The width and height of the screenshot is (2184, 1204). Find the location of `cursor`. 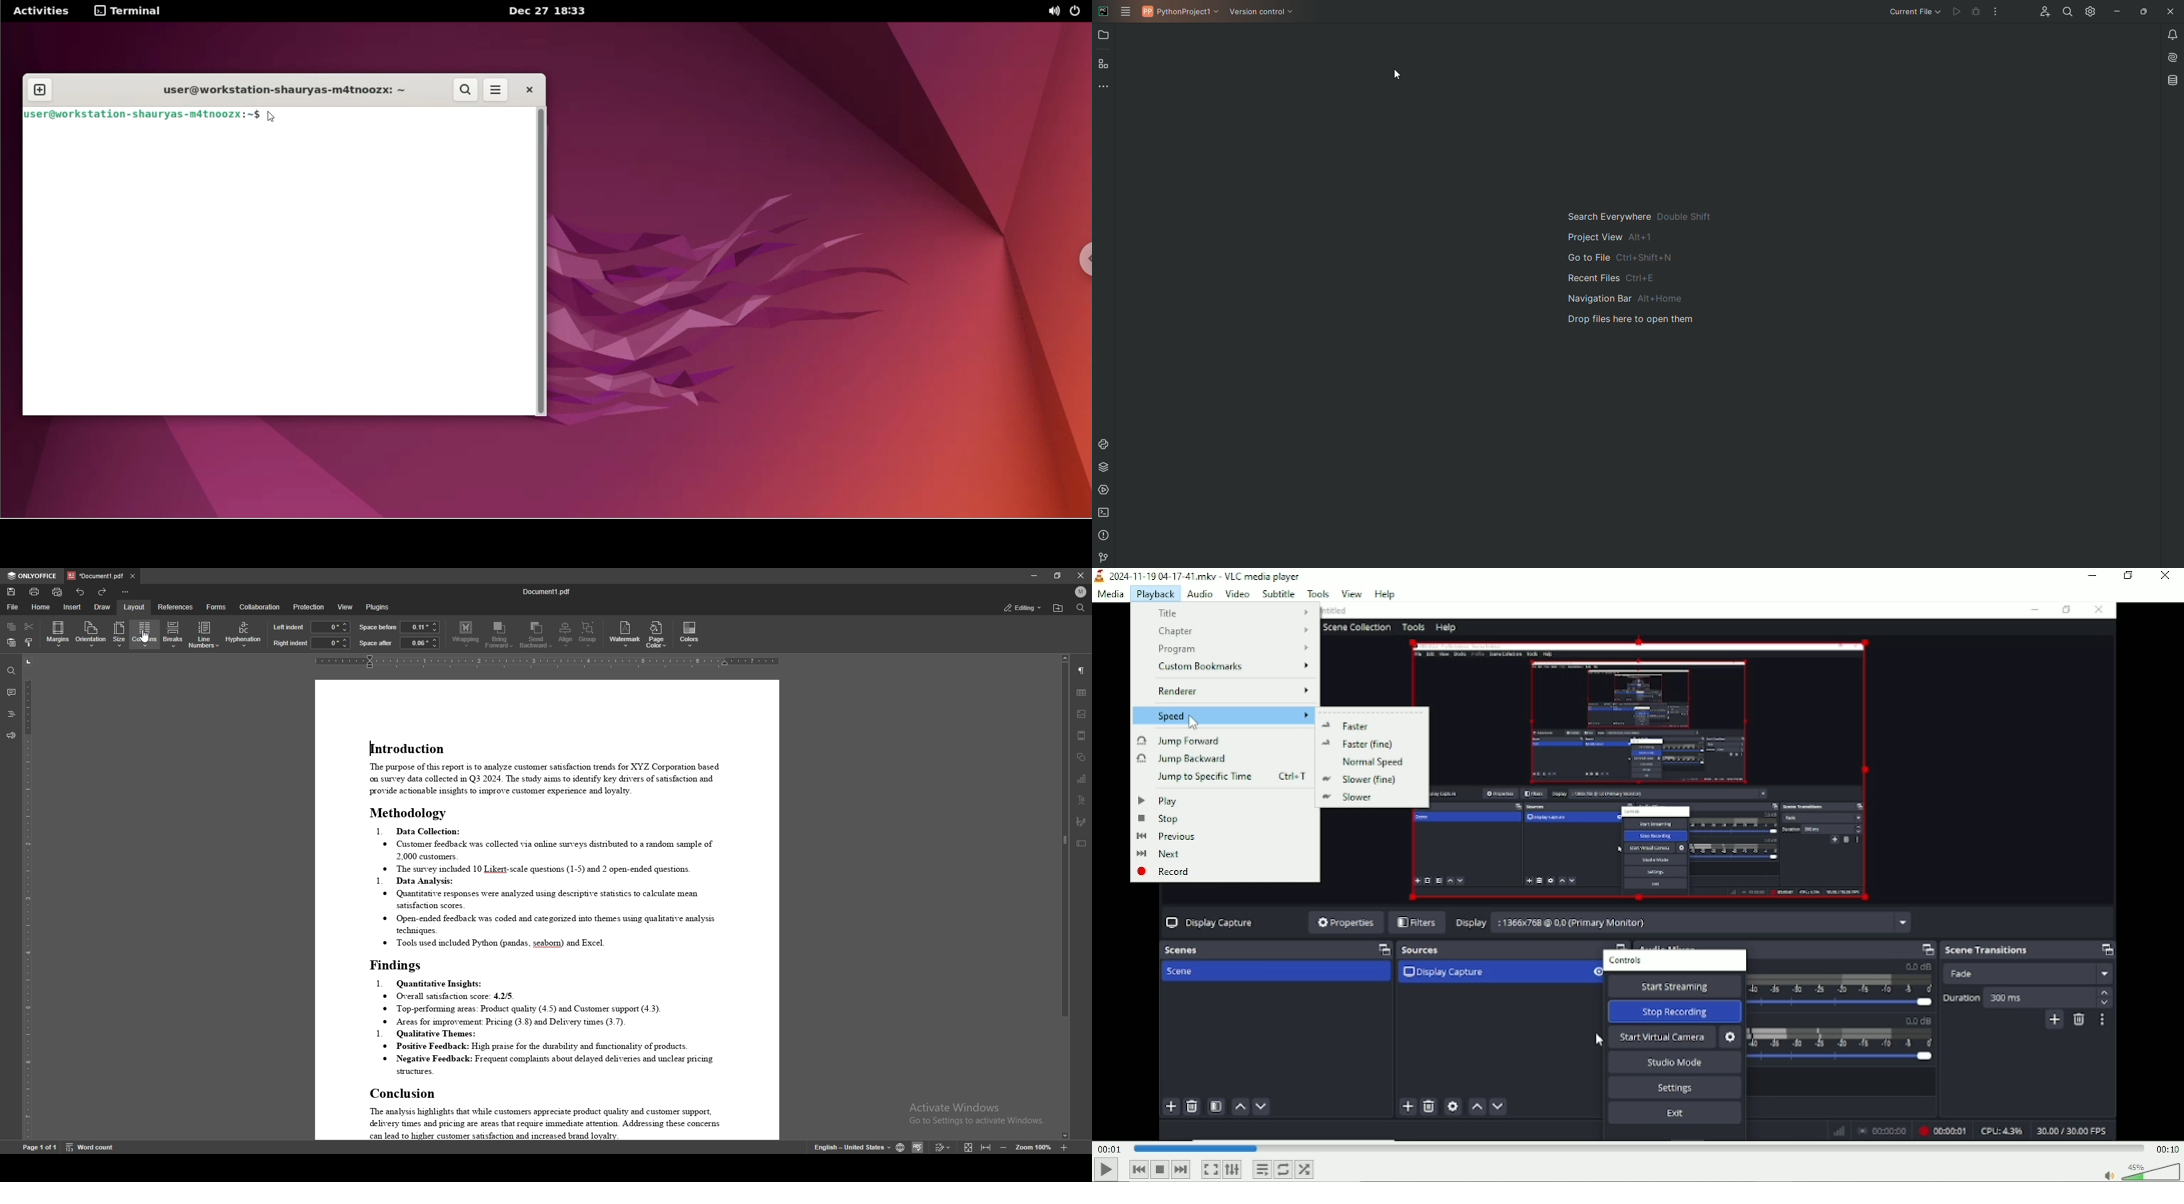

cursor is located at coordinates (1193, 726).